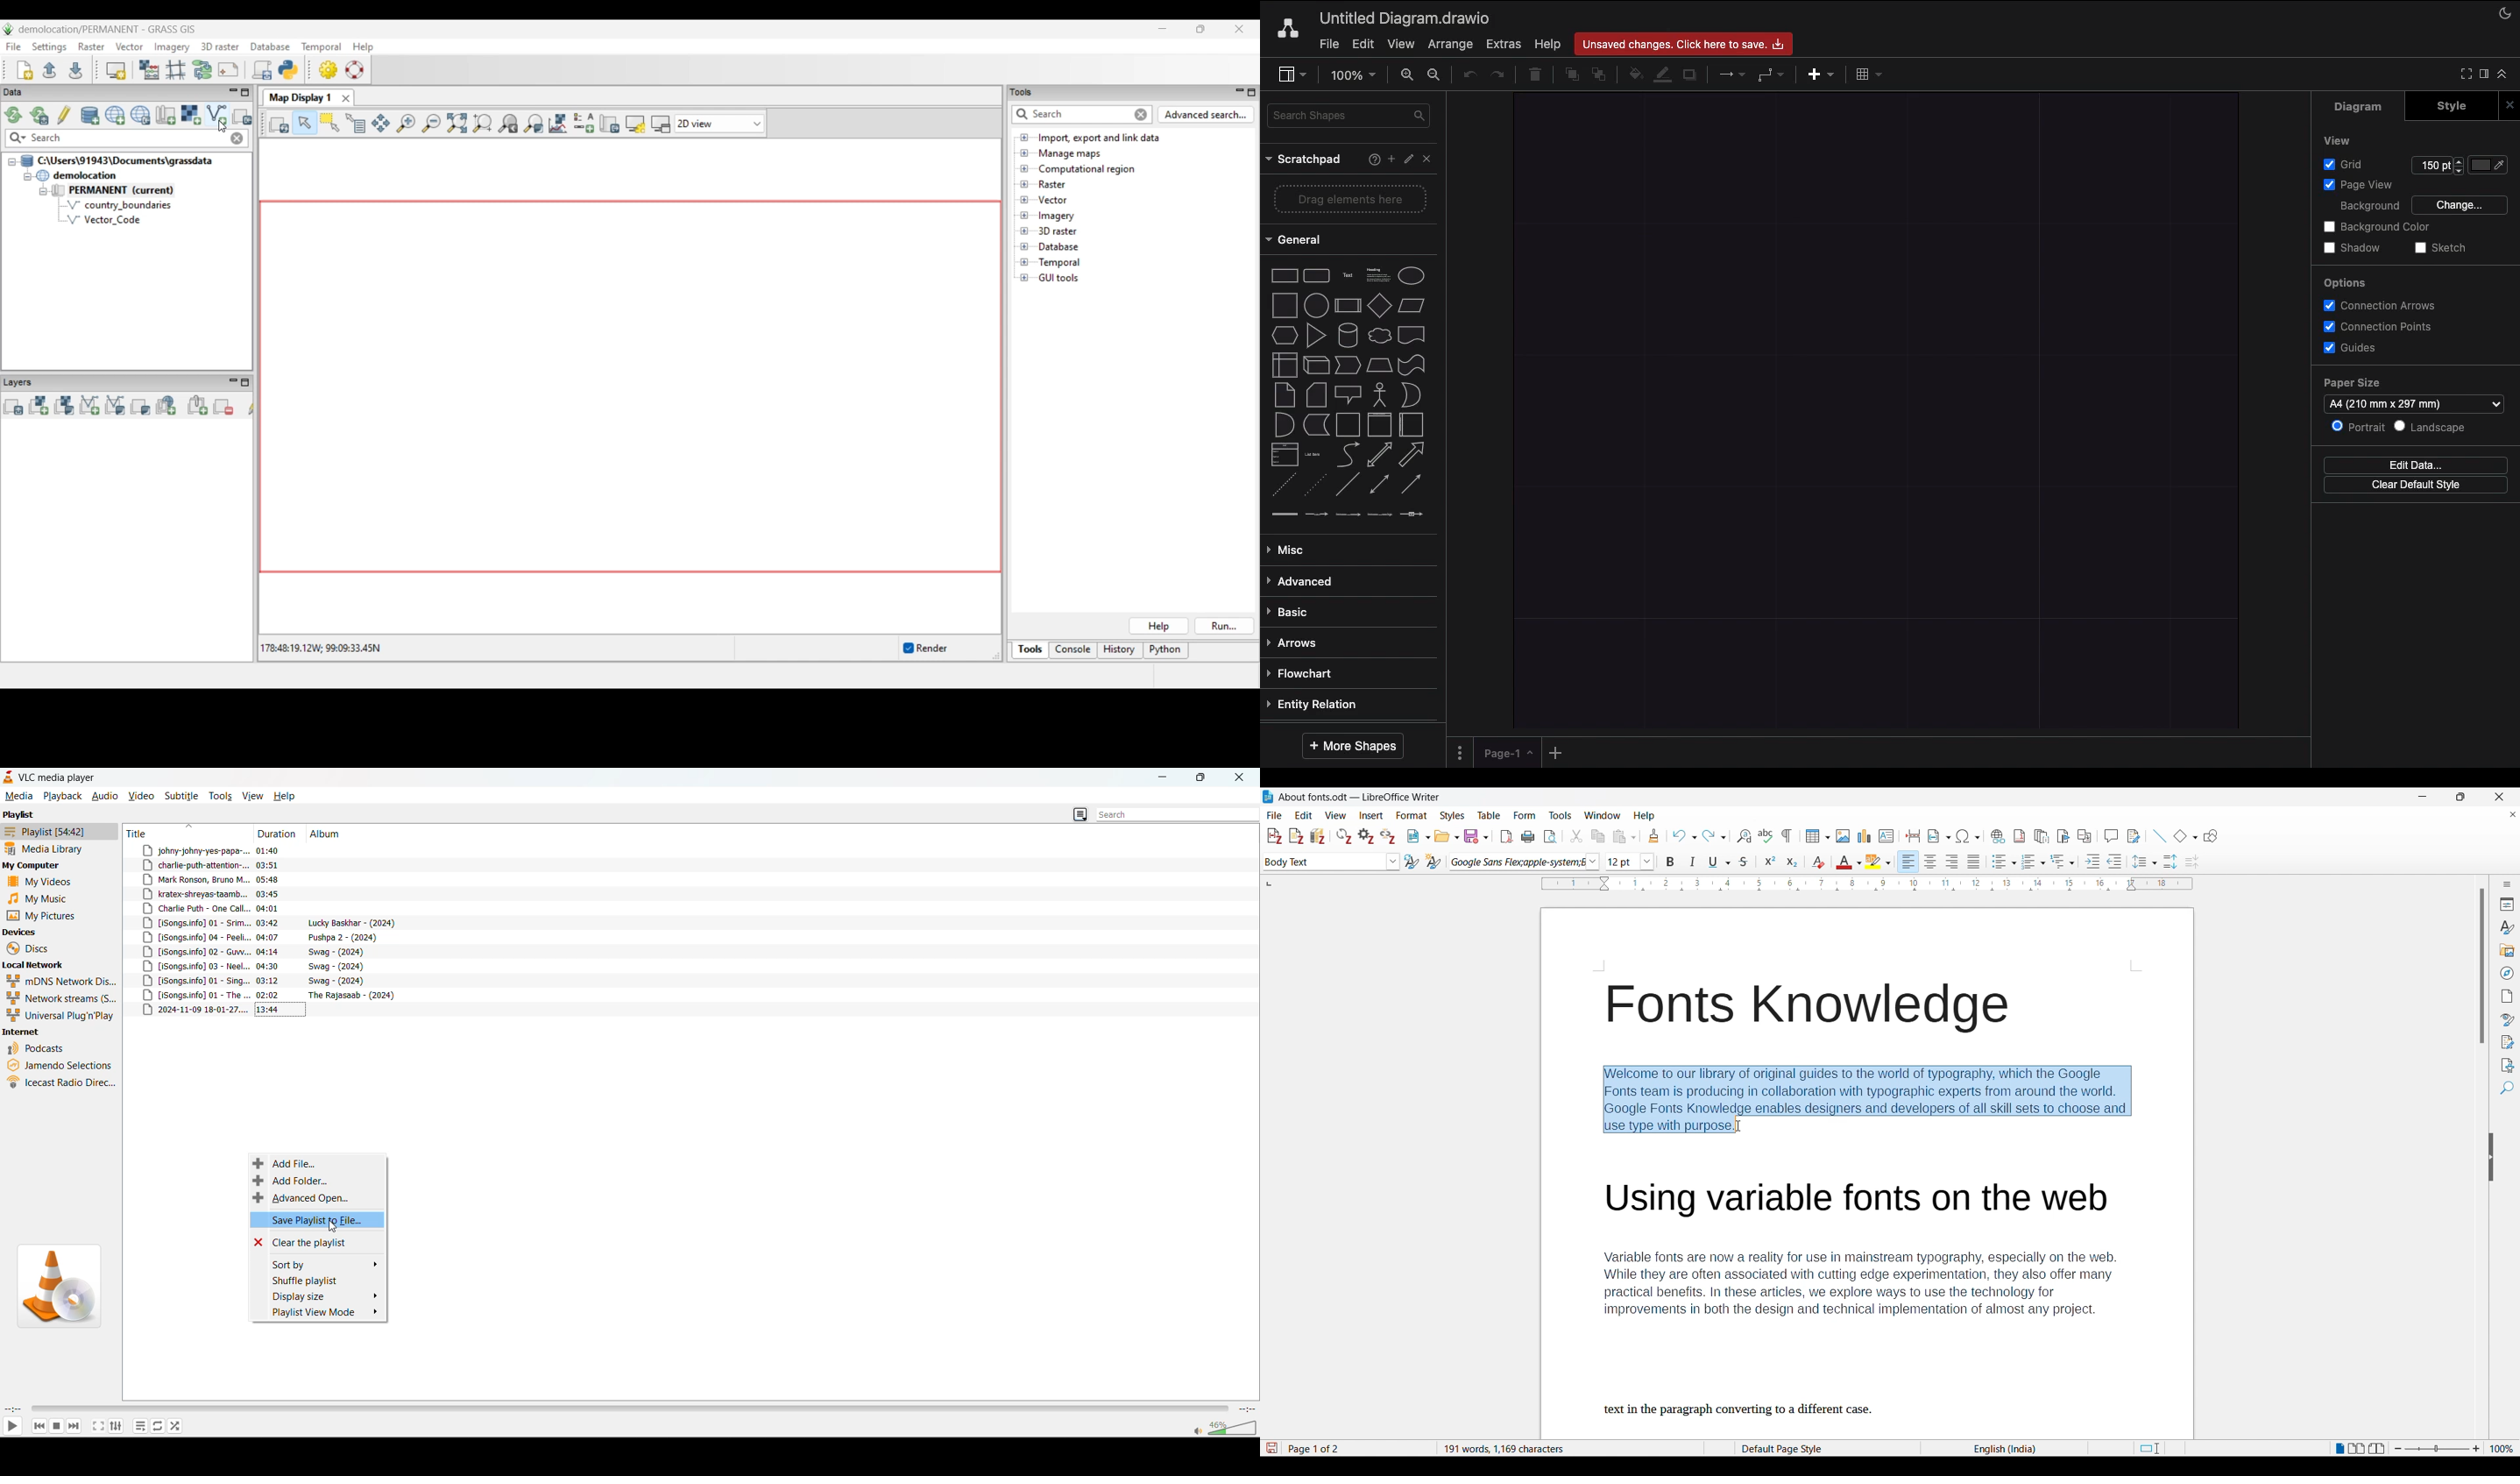 This screenshot has height=1484, width=2520. What do you see at coordinates (318, 1220) in the screenshot?
I see `save playlist to file` at bounding box center [318, 1220].